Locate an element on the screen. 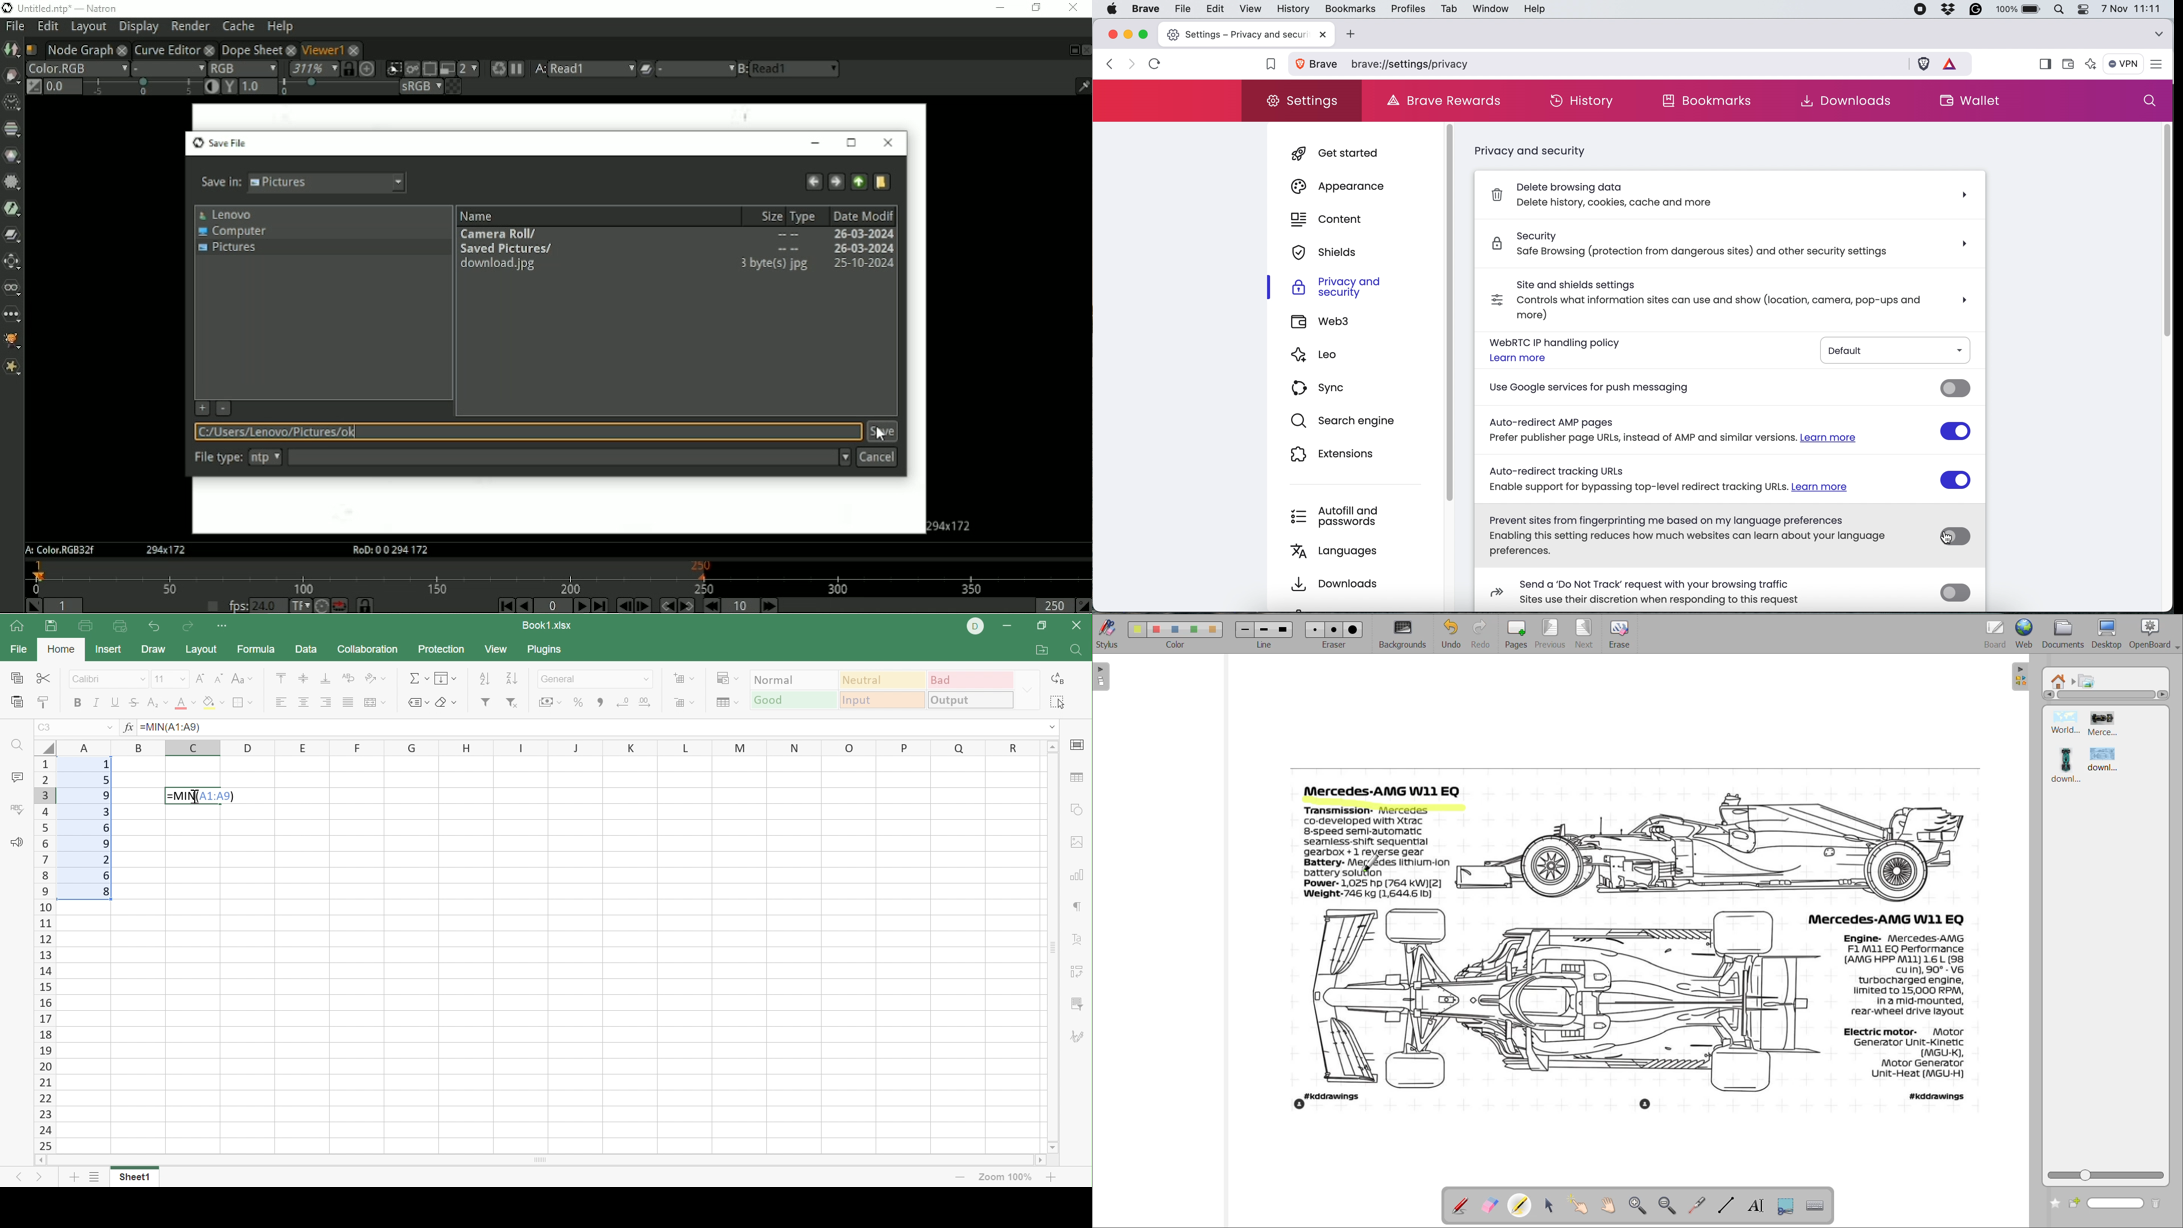 The width and height of the screenshot is (2184, 1232). Previous keyframe is located at coordinates (667, 605).